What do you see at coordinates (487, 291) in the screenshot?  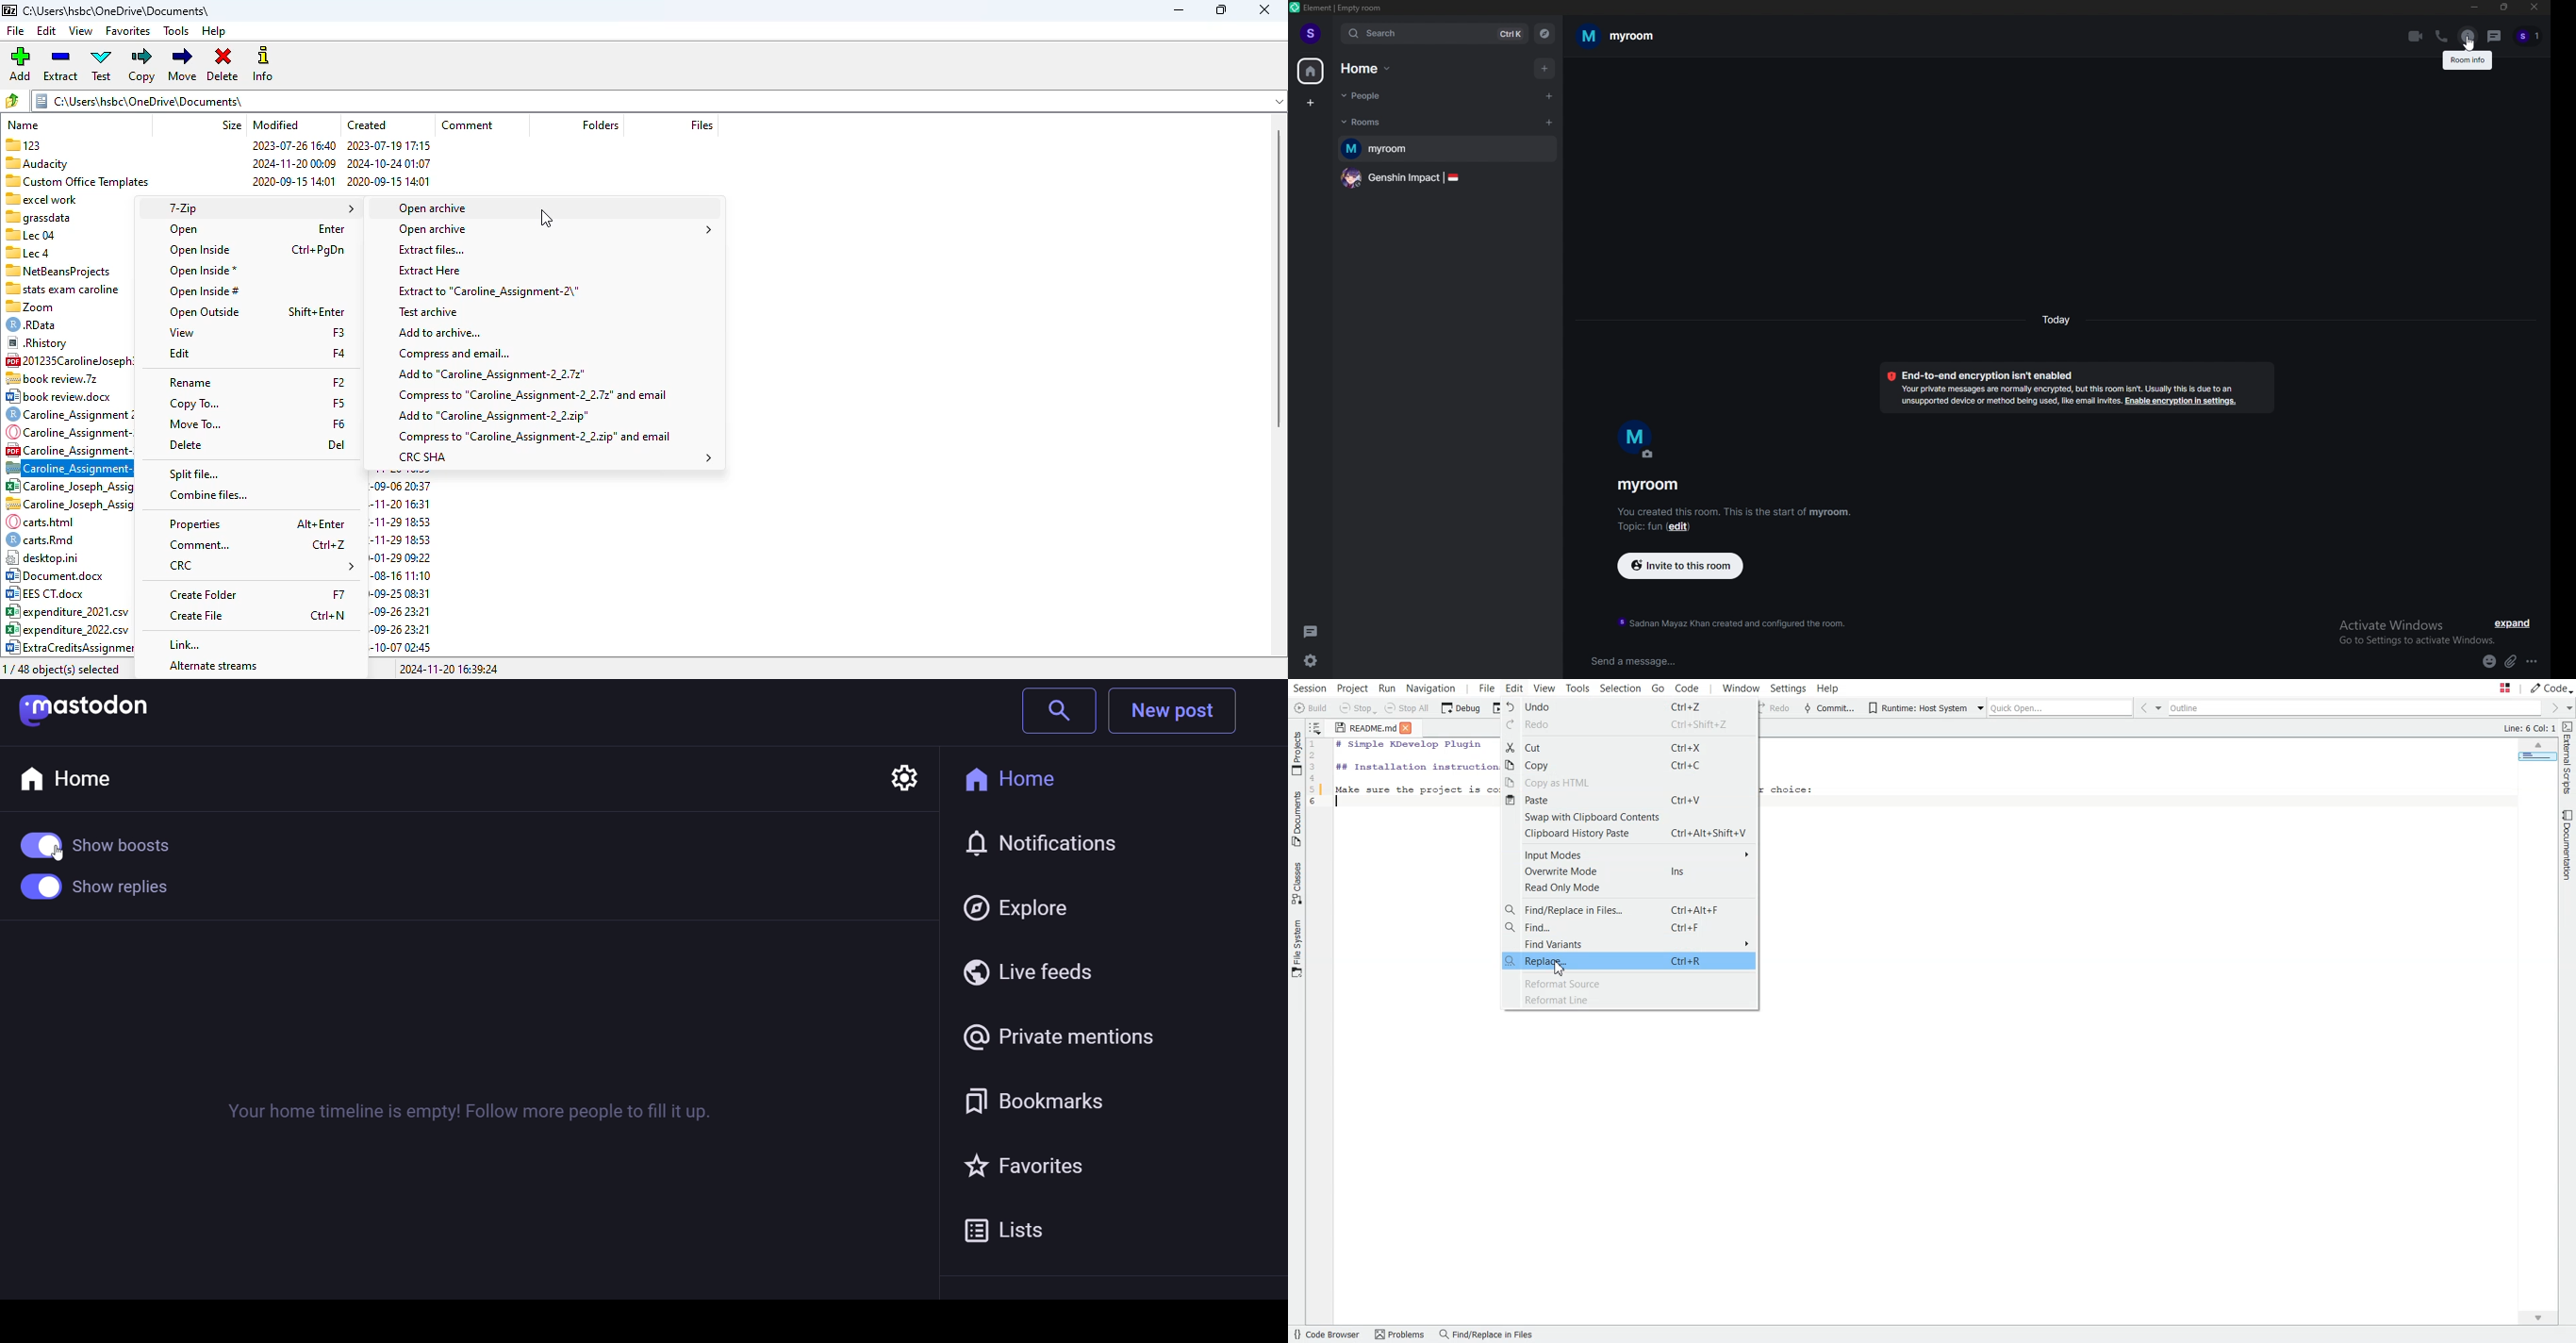 I see `extract to original file` at bounding box center [487, 291].